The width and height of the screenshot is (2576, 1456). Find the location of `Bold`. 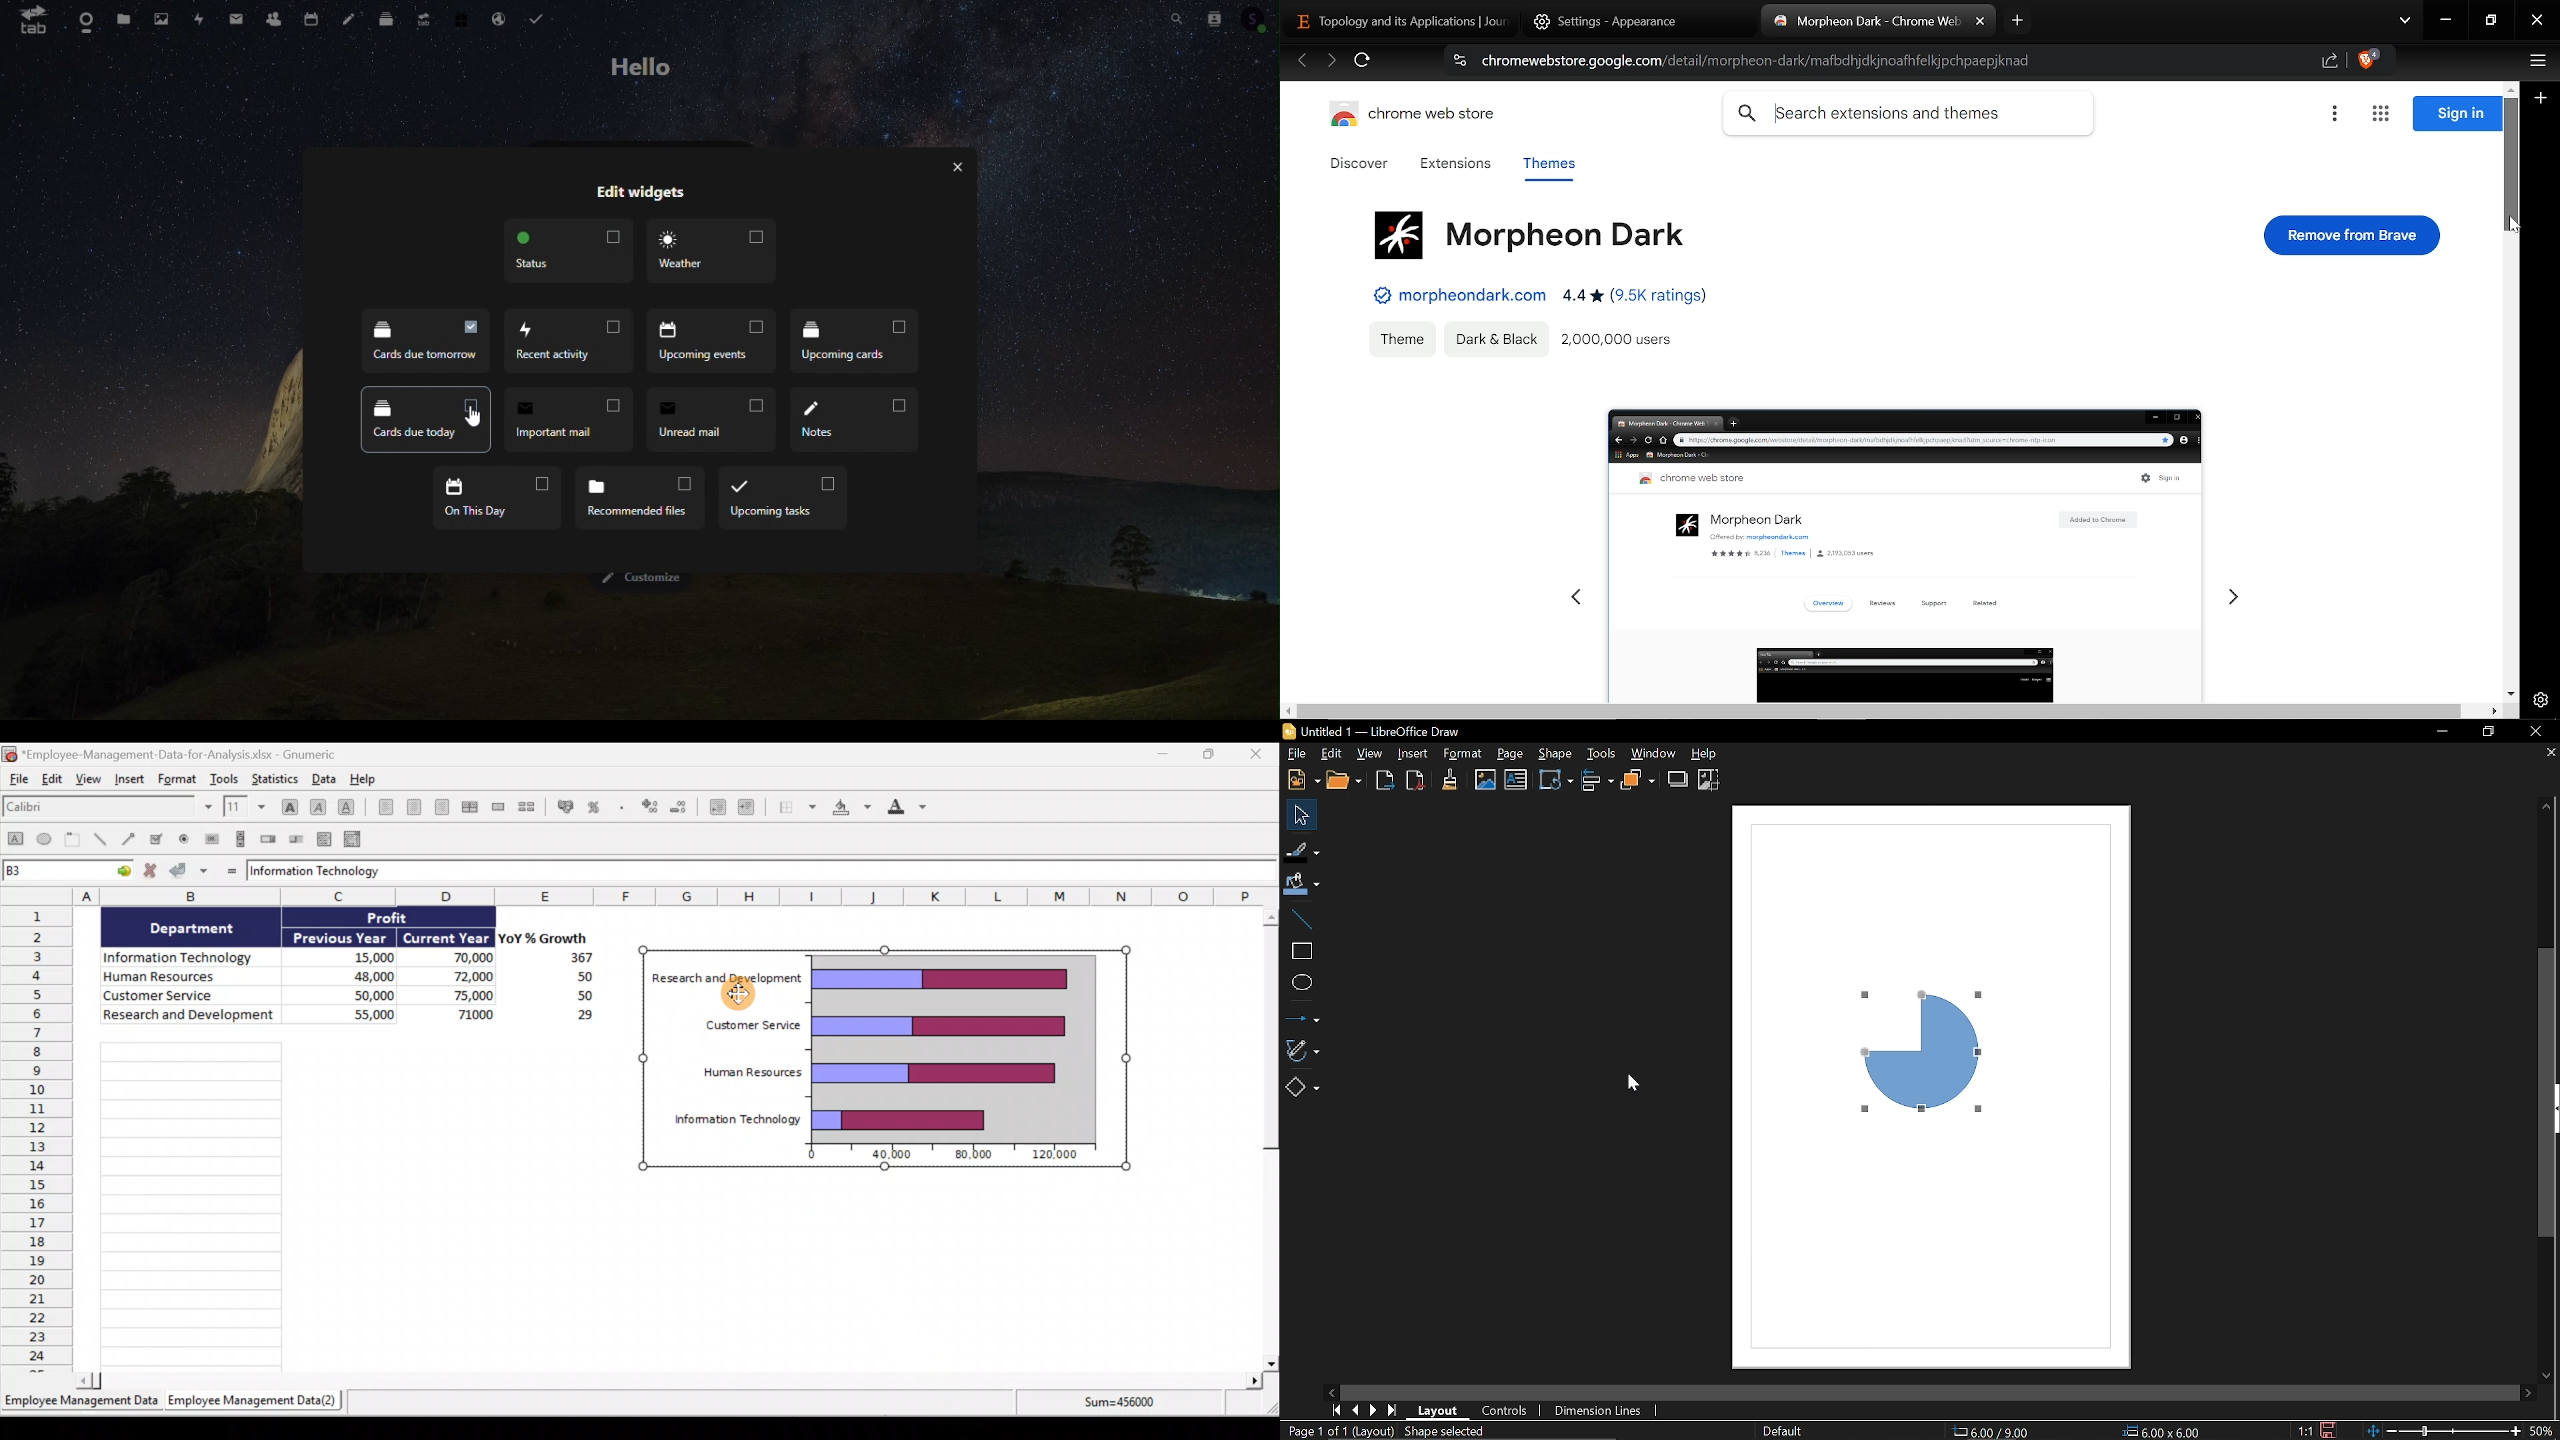

Bold is located at coordinates (288, 806).